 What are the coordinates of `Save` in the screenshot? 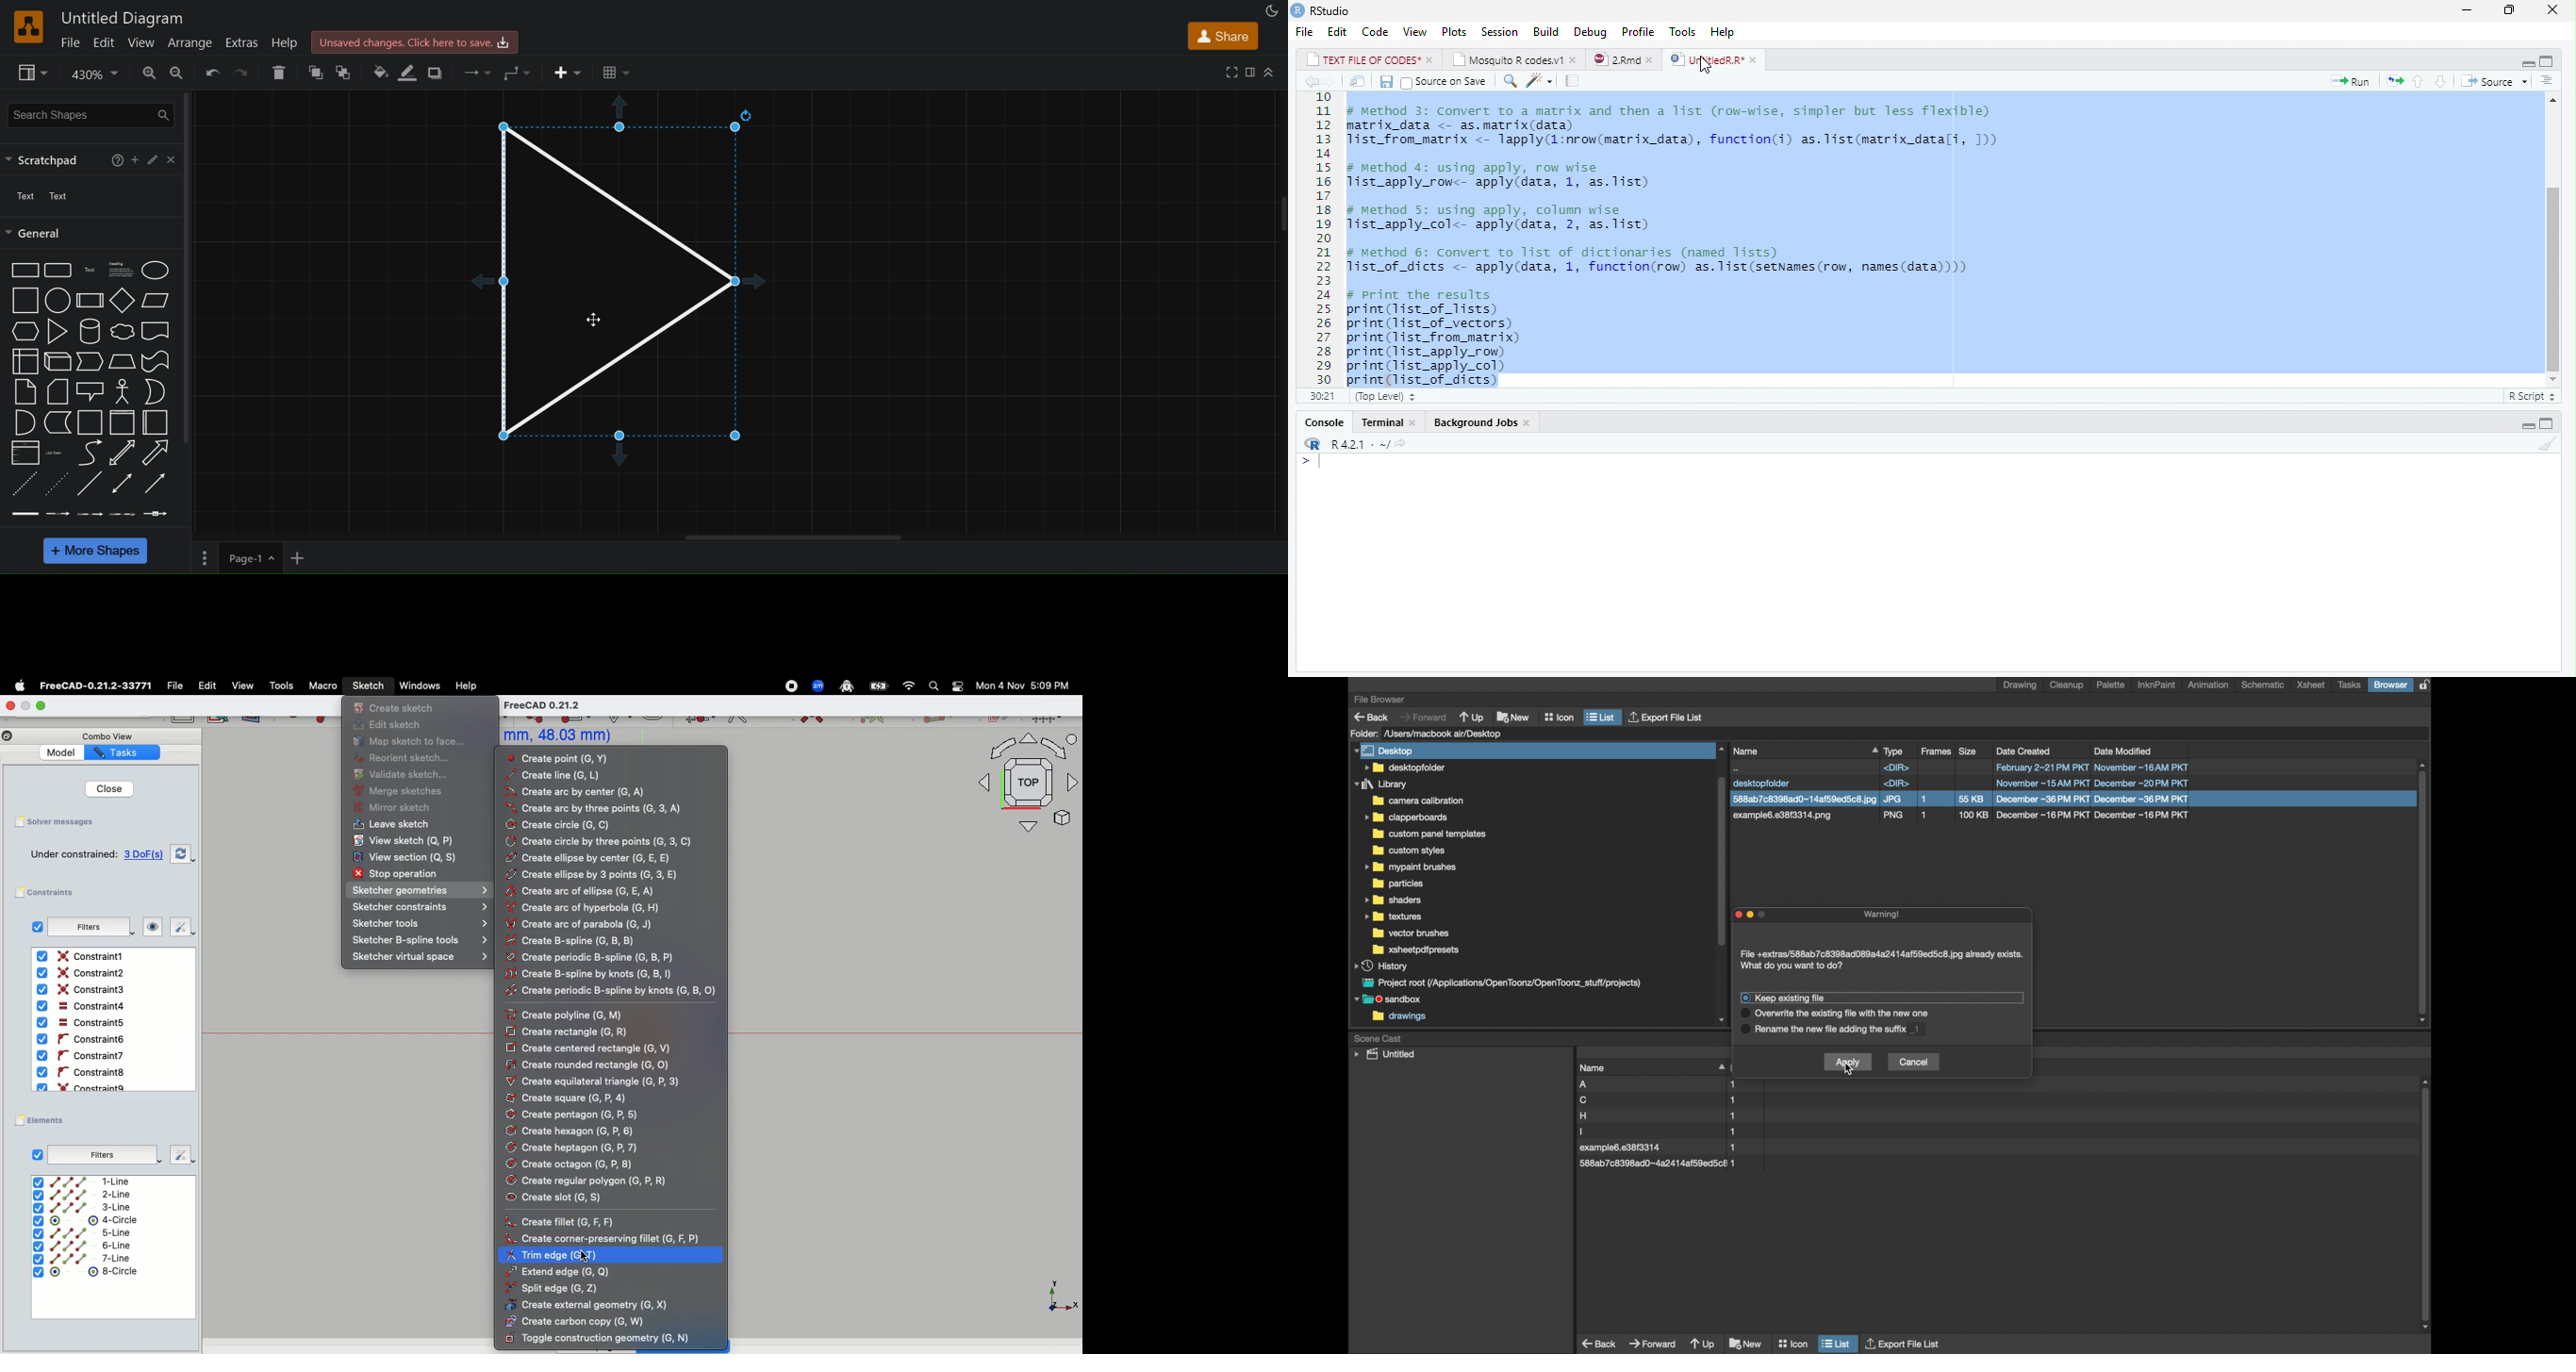 It's located at (1385, 82).